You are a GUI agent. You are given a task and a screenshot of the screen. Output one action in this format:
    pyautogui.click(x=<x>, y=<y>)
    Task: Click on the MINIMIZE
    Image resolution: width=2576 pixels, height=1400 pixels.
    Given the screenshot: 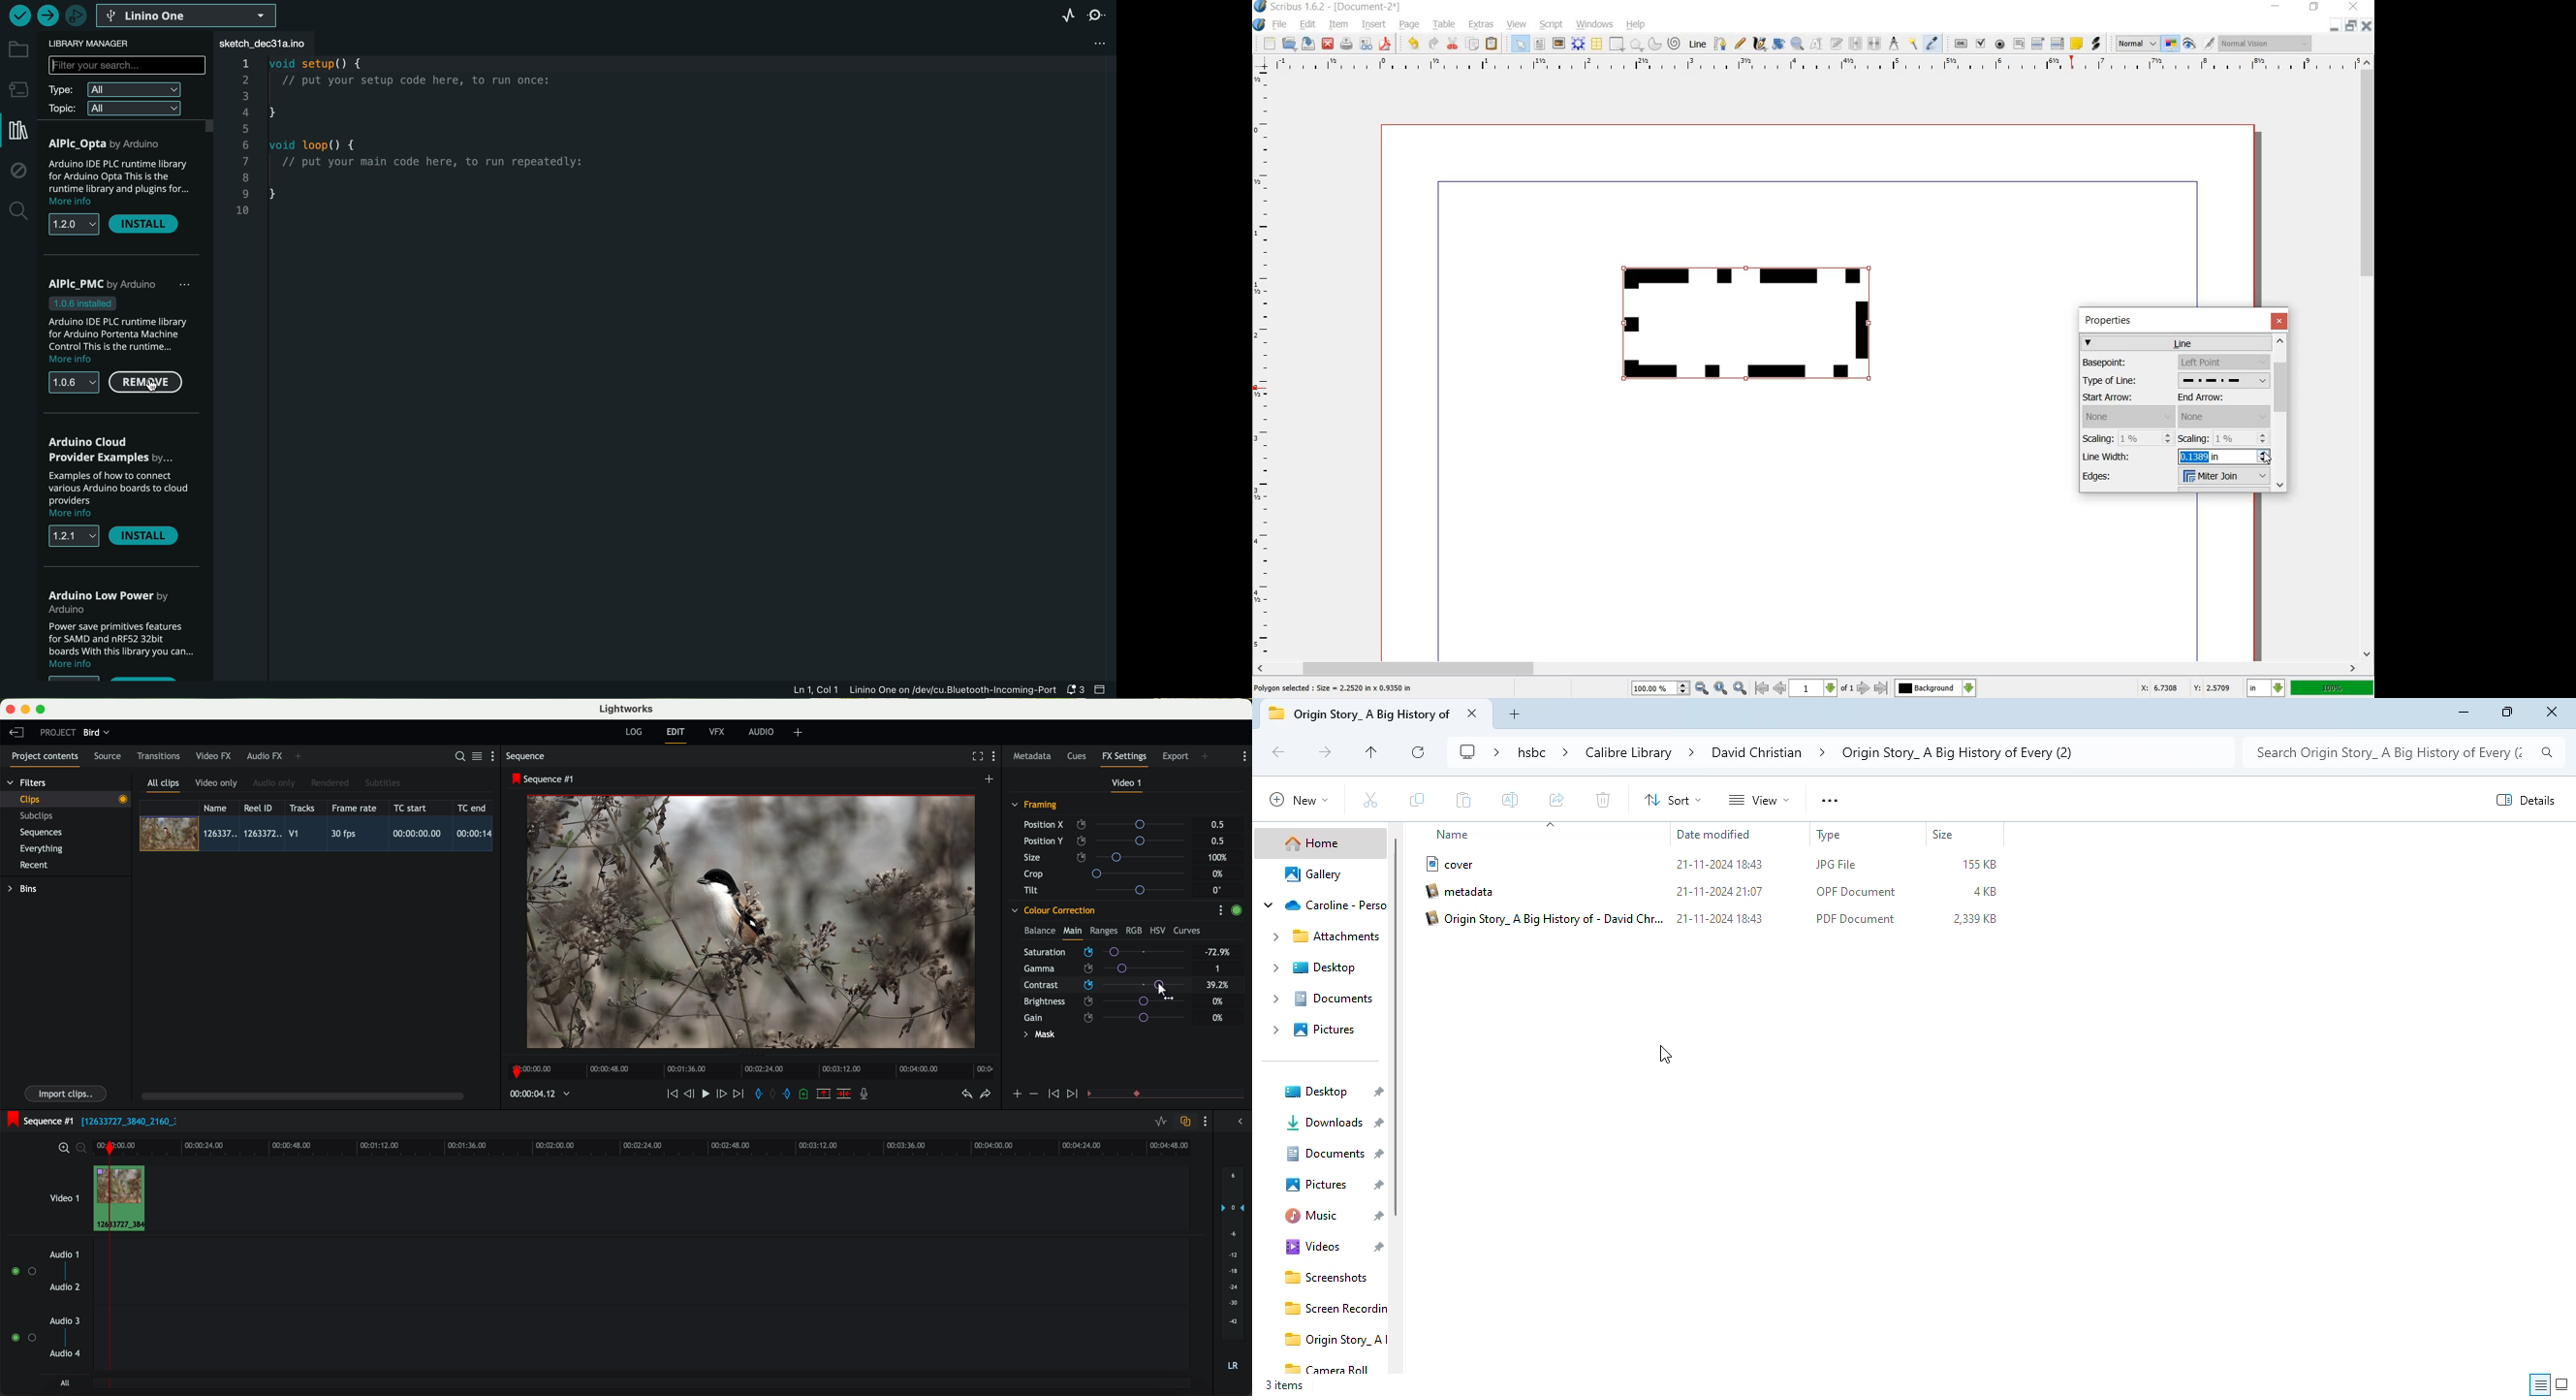 What is the action you would take?
    pyautogui.click(x=2275, y=7)
    